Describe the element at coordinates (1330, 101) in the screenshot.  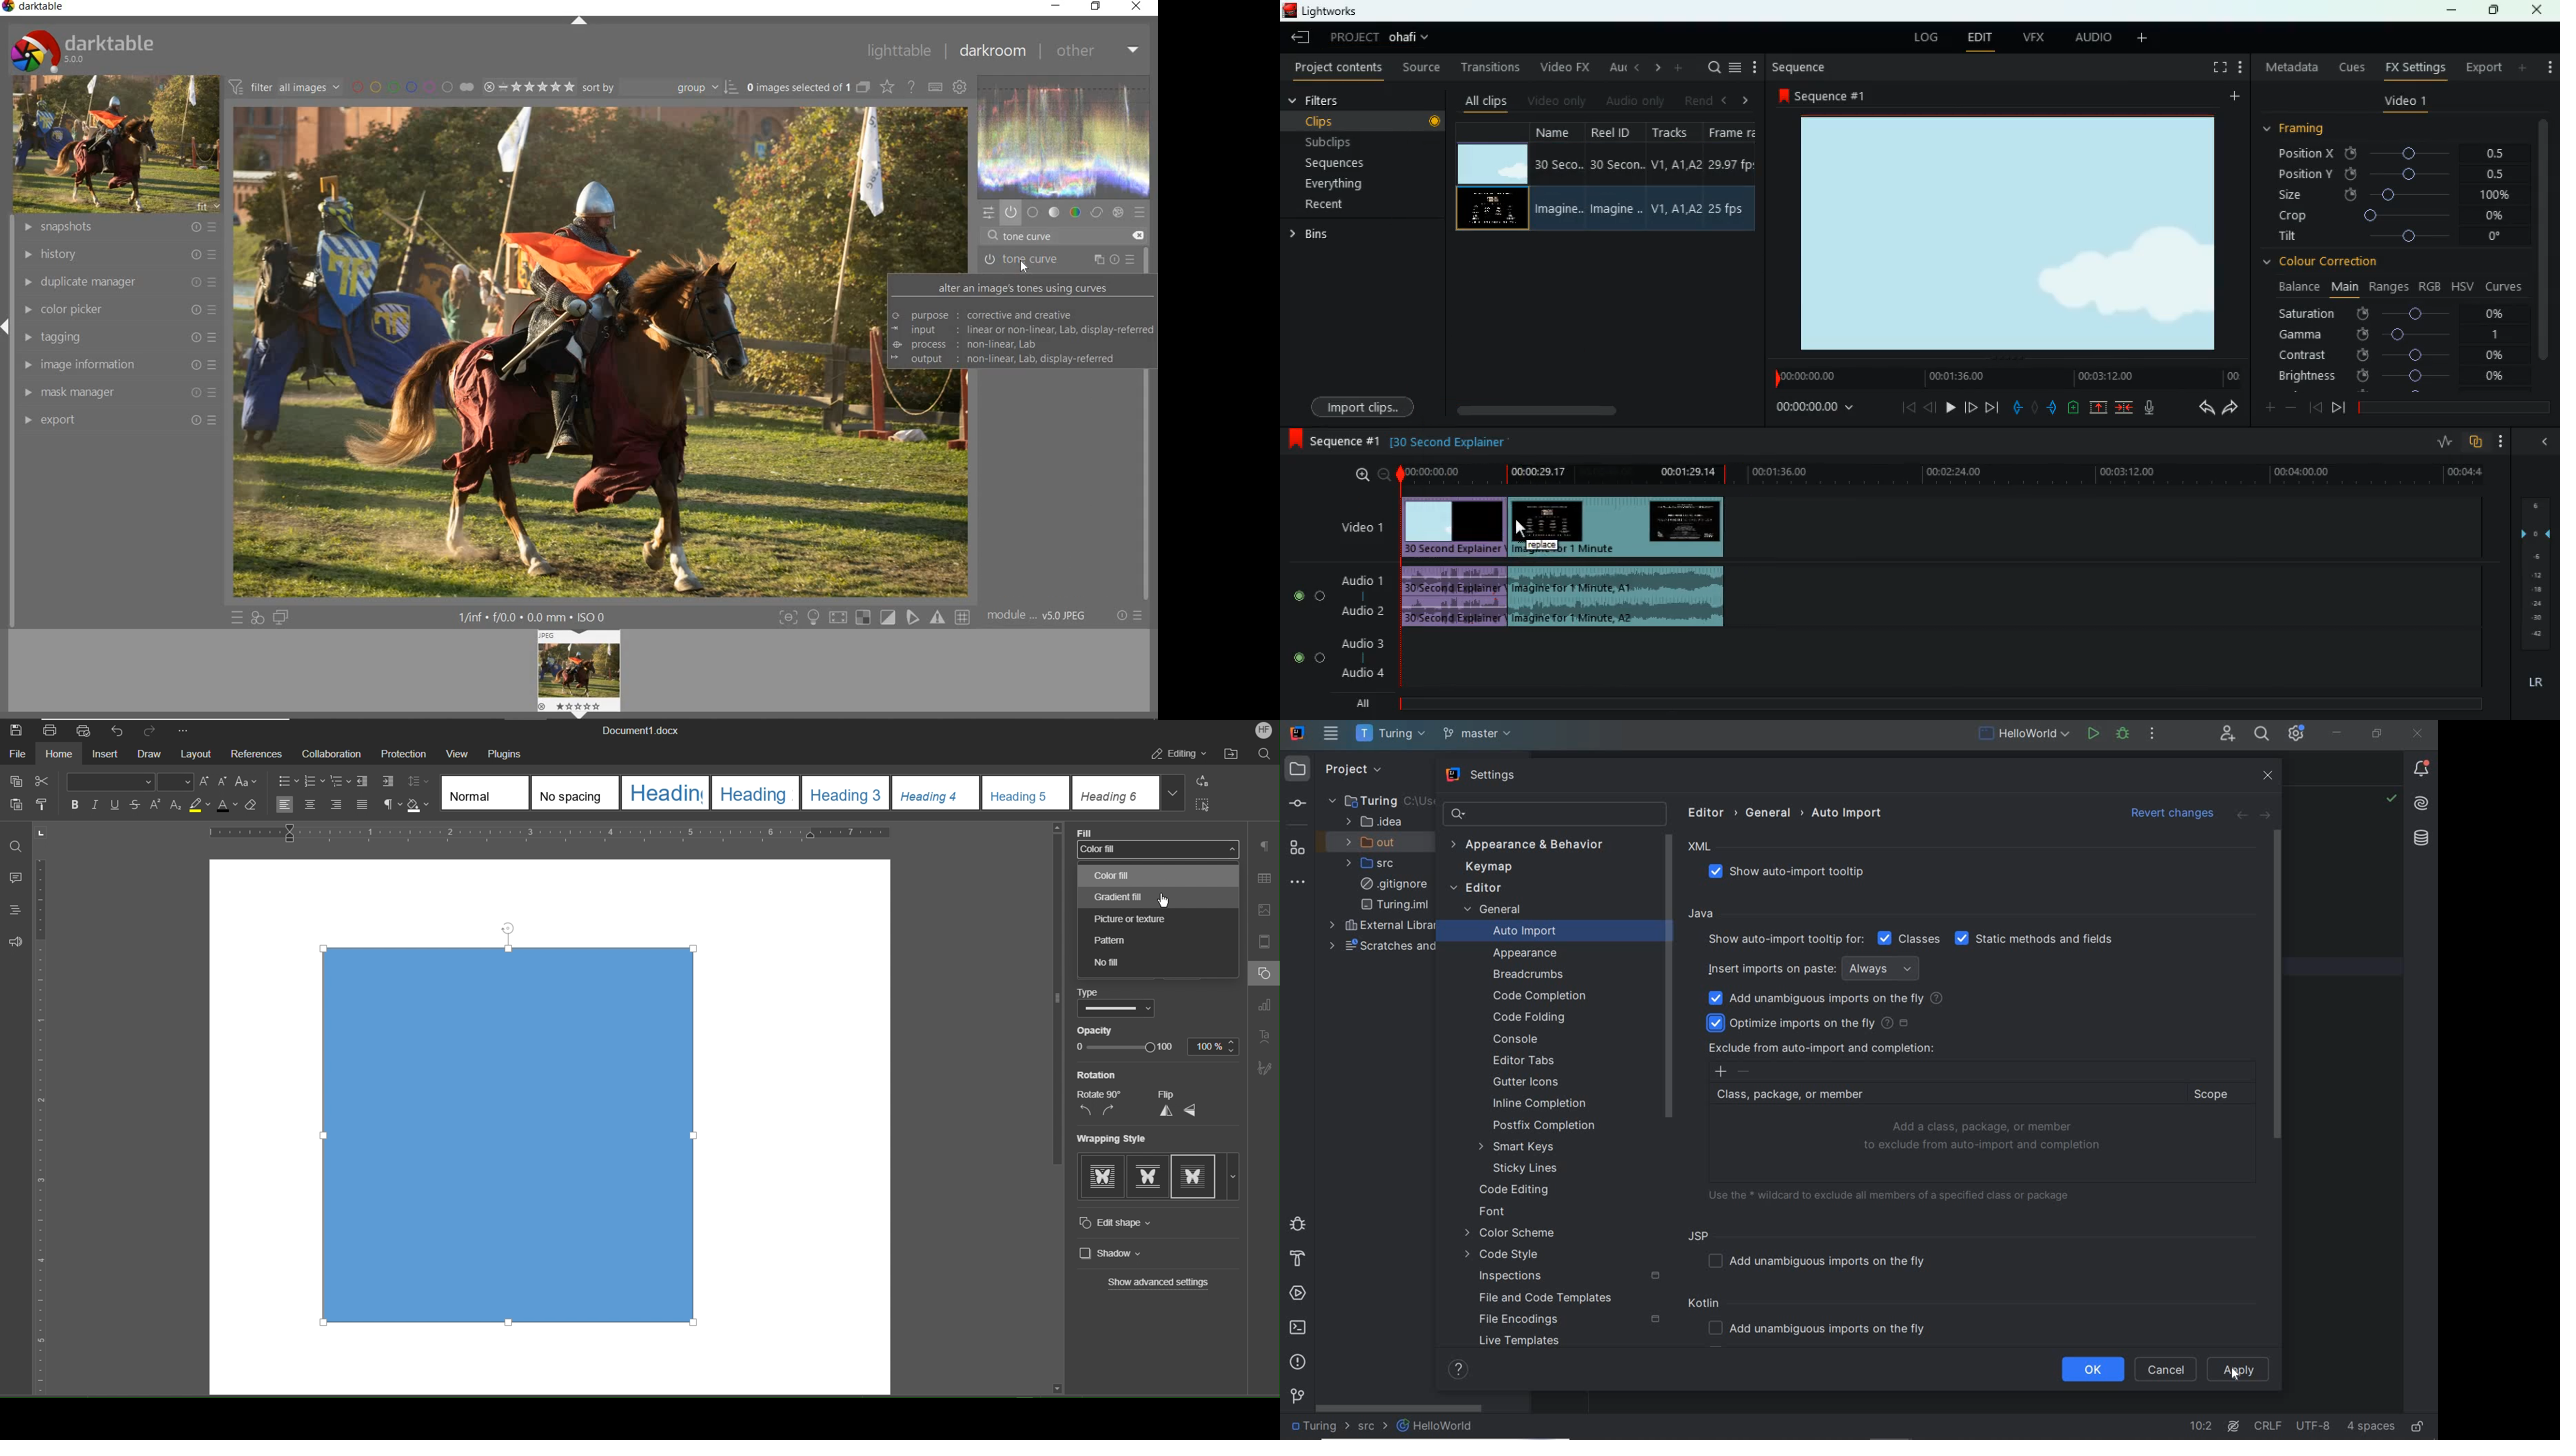
I see `filters` at that location.